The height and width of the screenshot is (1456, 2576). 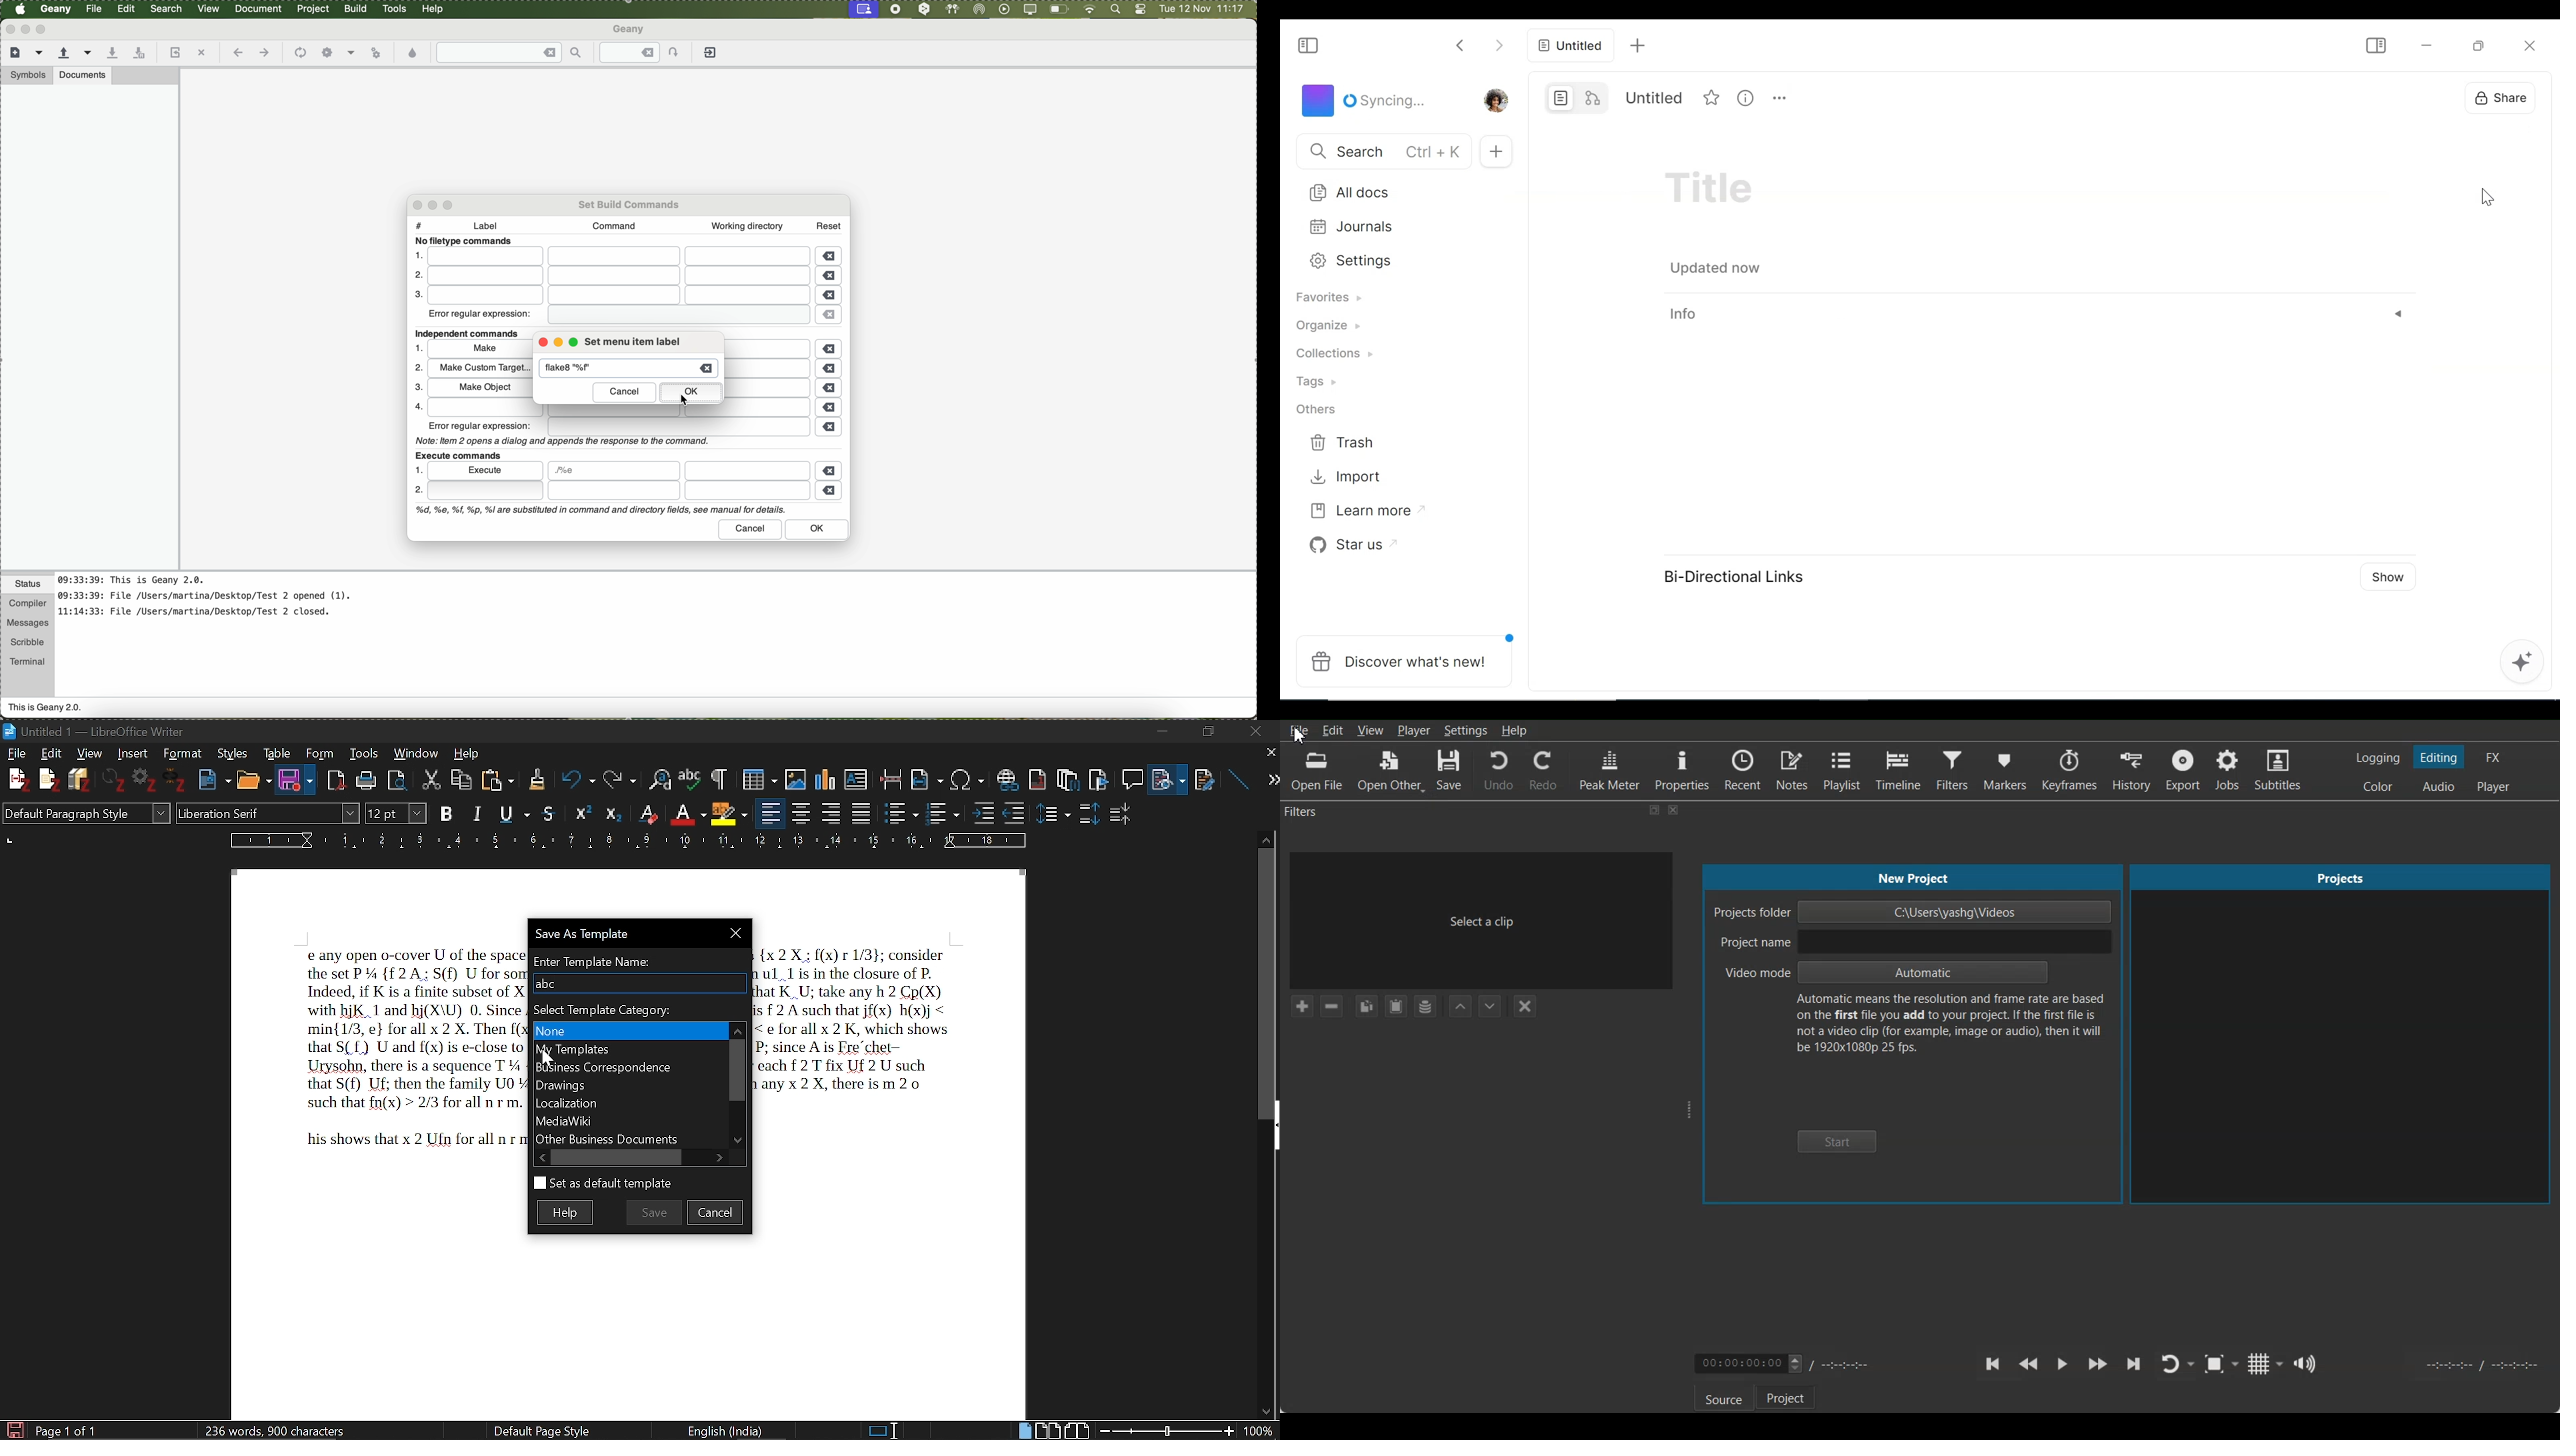 I want to click on Search, so click(x=1381, y=152).